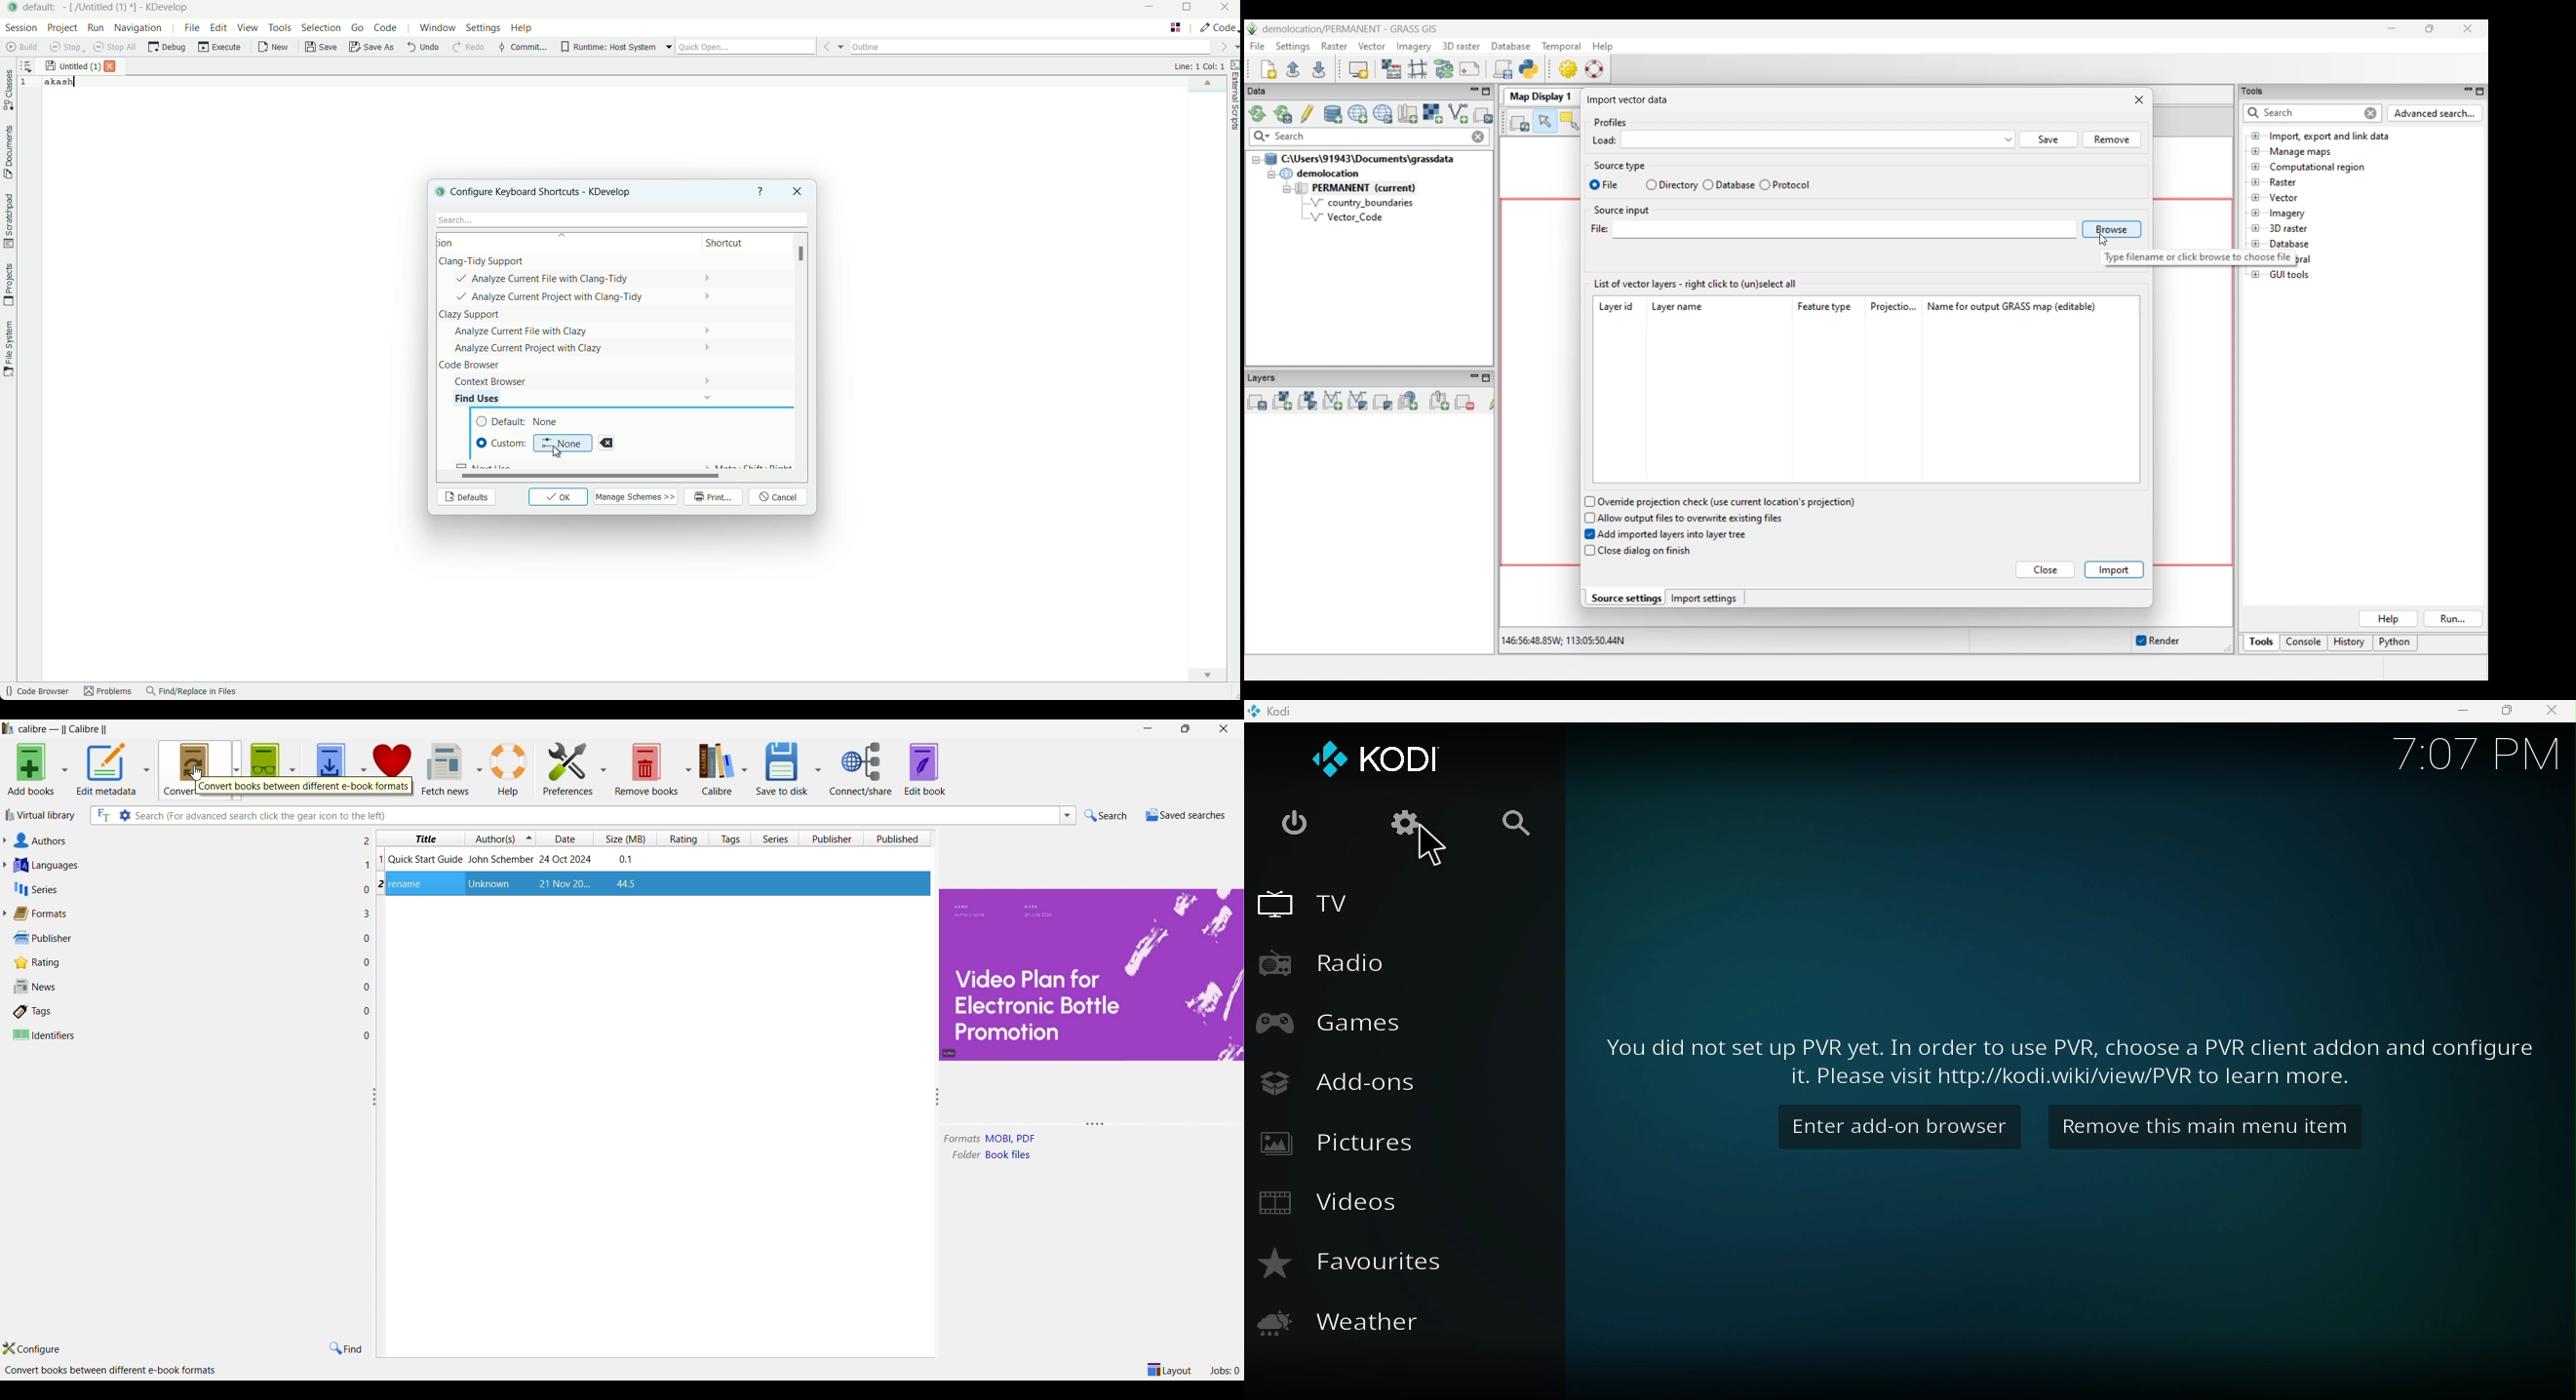 The width and height of the screenshot is (2576, 1400). Describe the element at coordinates (274, 49) in the screenshot. I see `new` at that location.